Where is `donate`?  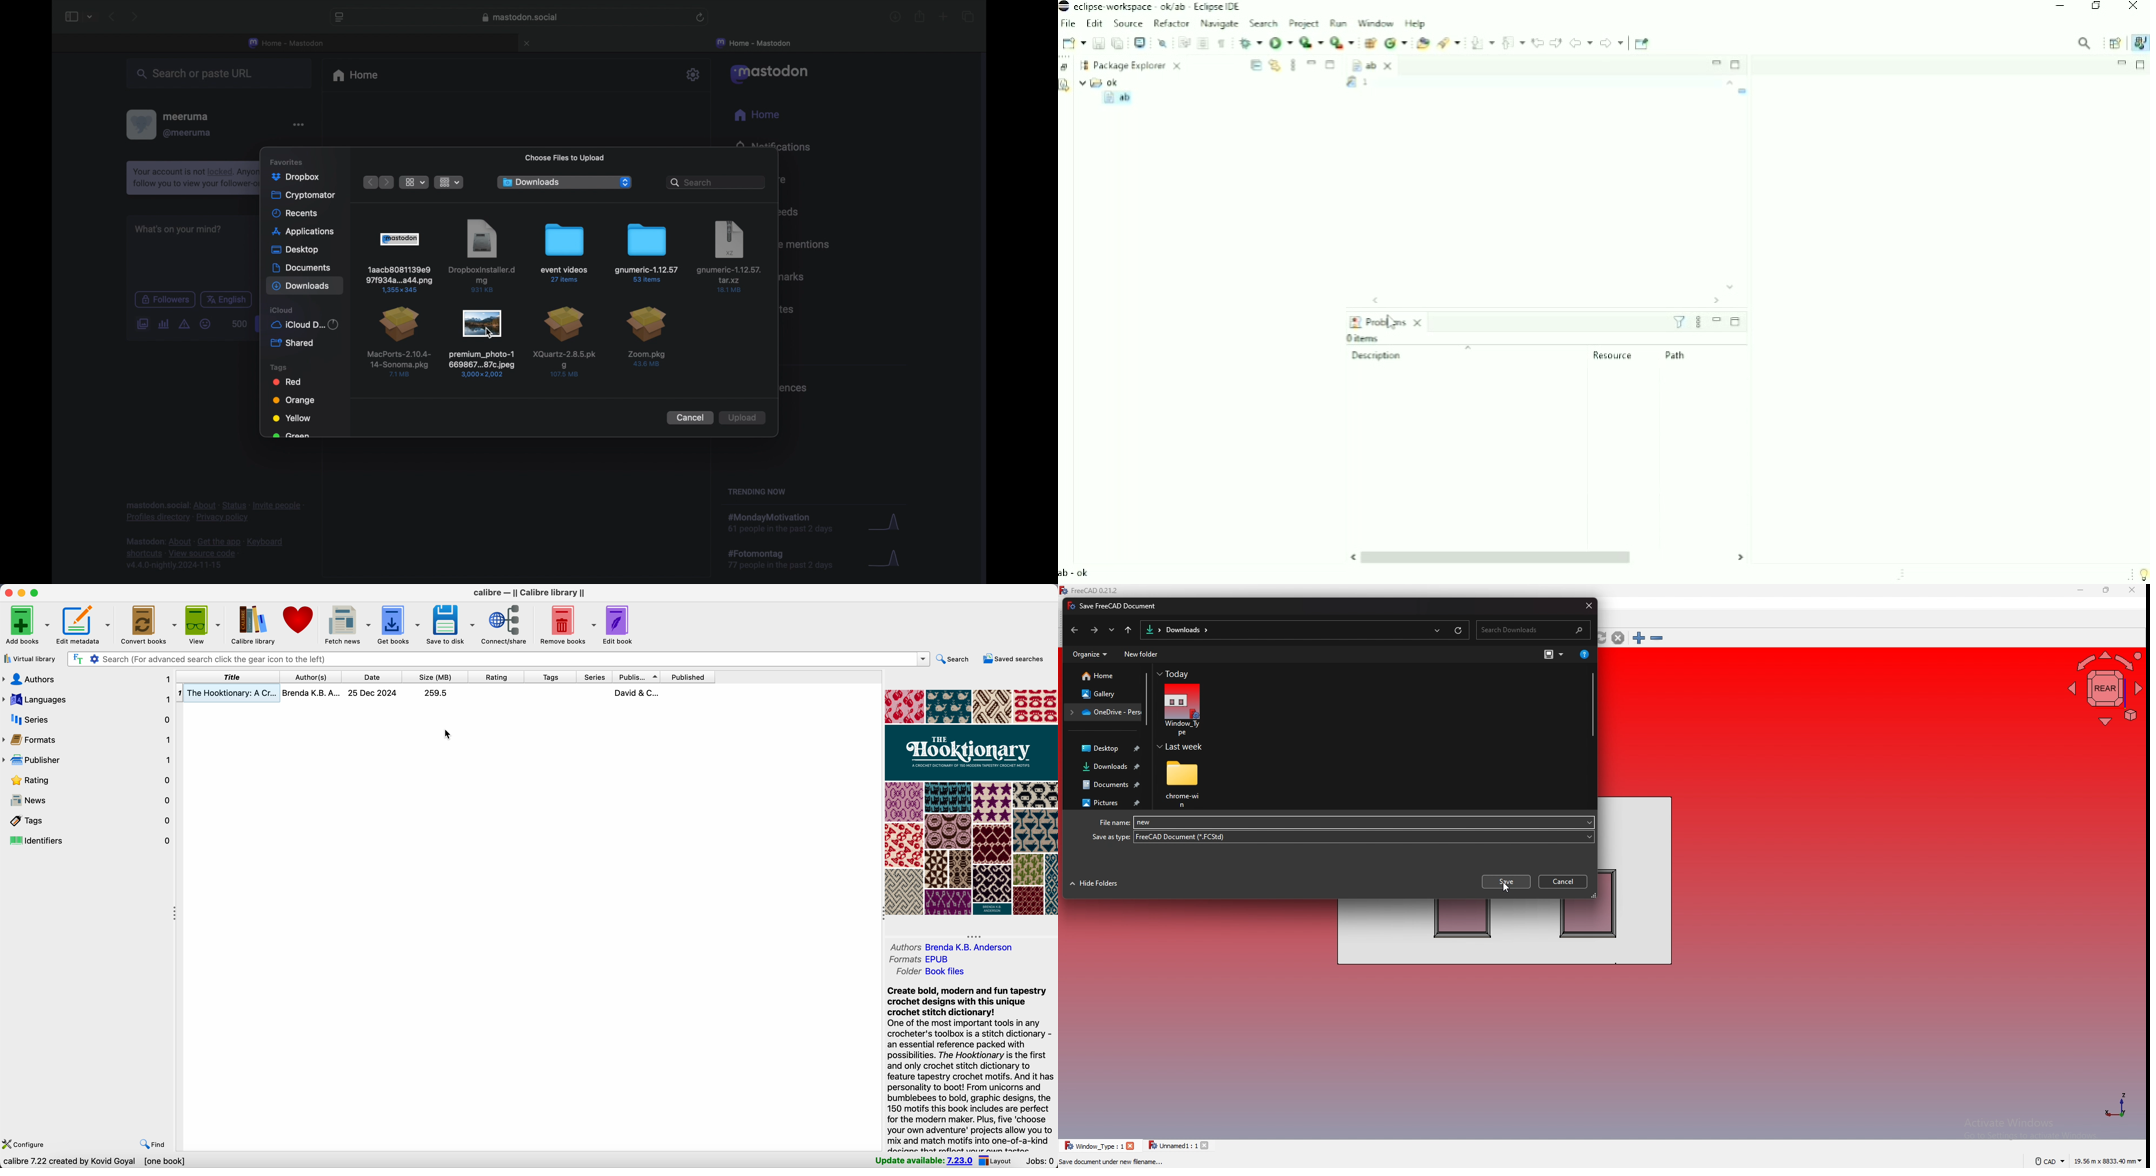 donate is located at coordinates (299, 621).